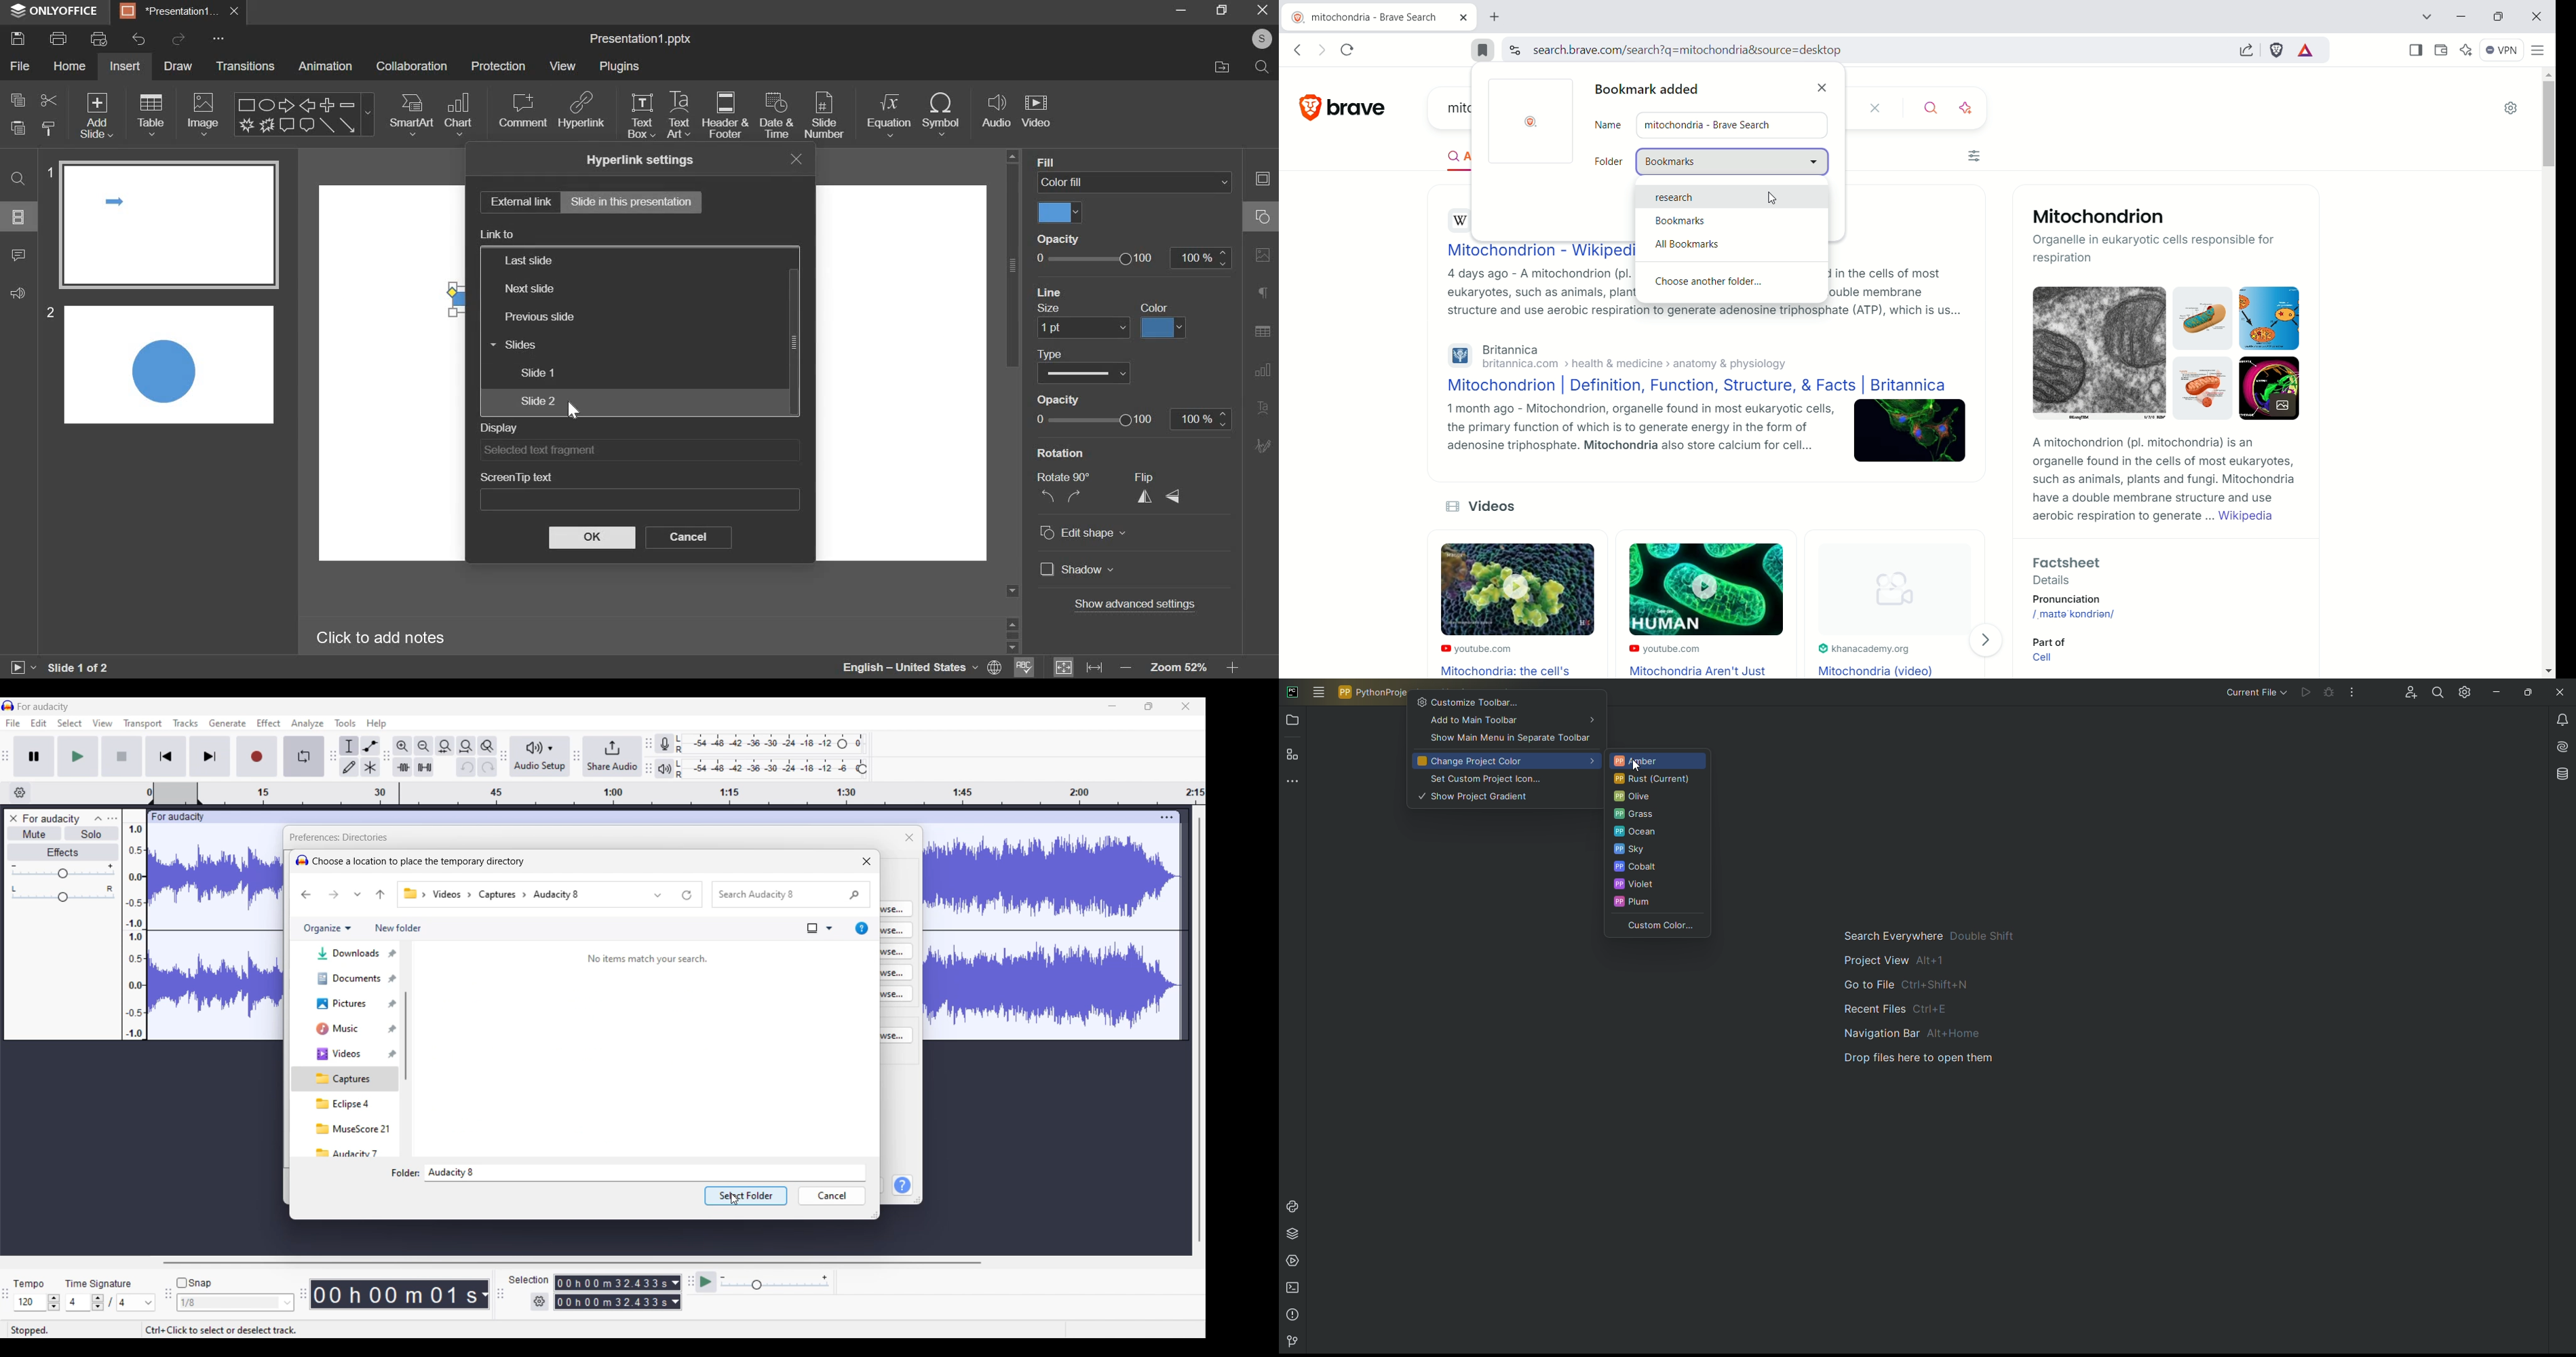 The height and width of the screenshot is (1372, 2576). What do you see at coordinates (54, 1302) in the screenshot?
I see `Increase/Decrease Tempo` at bounding box center [54, 1302].